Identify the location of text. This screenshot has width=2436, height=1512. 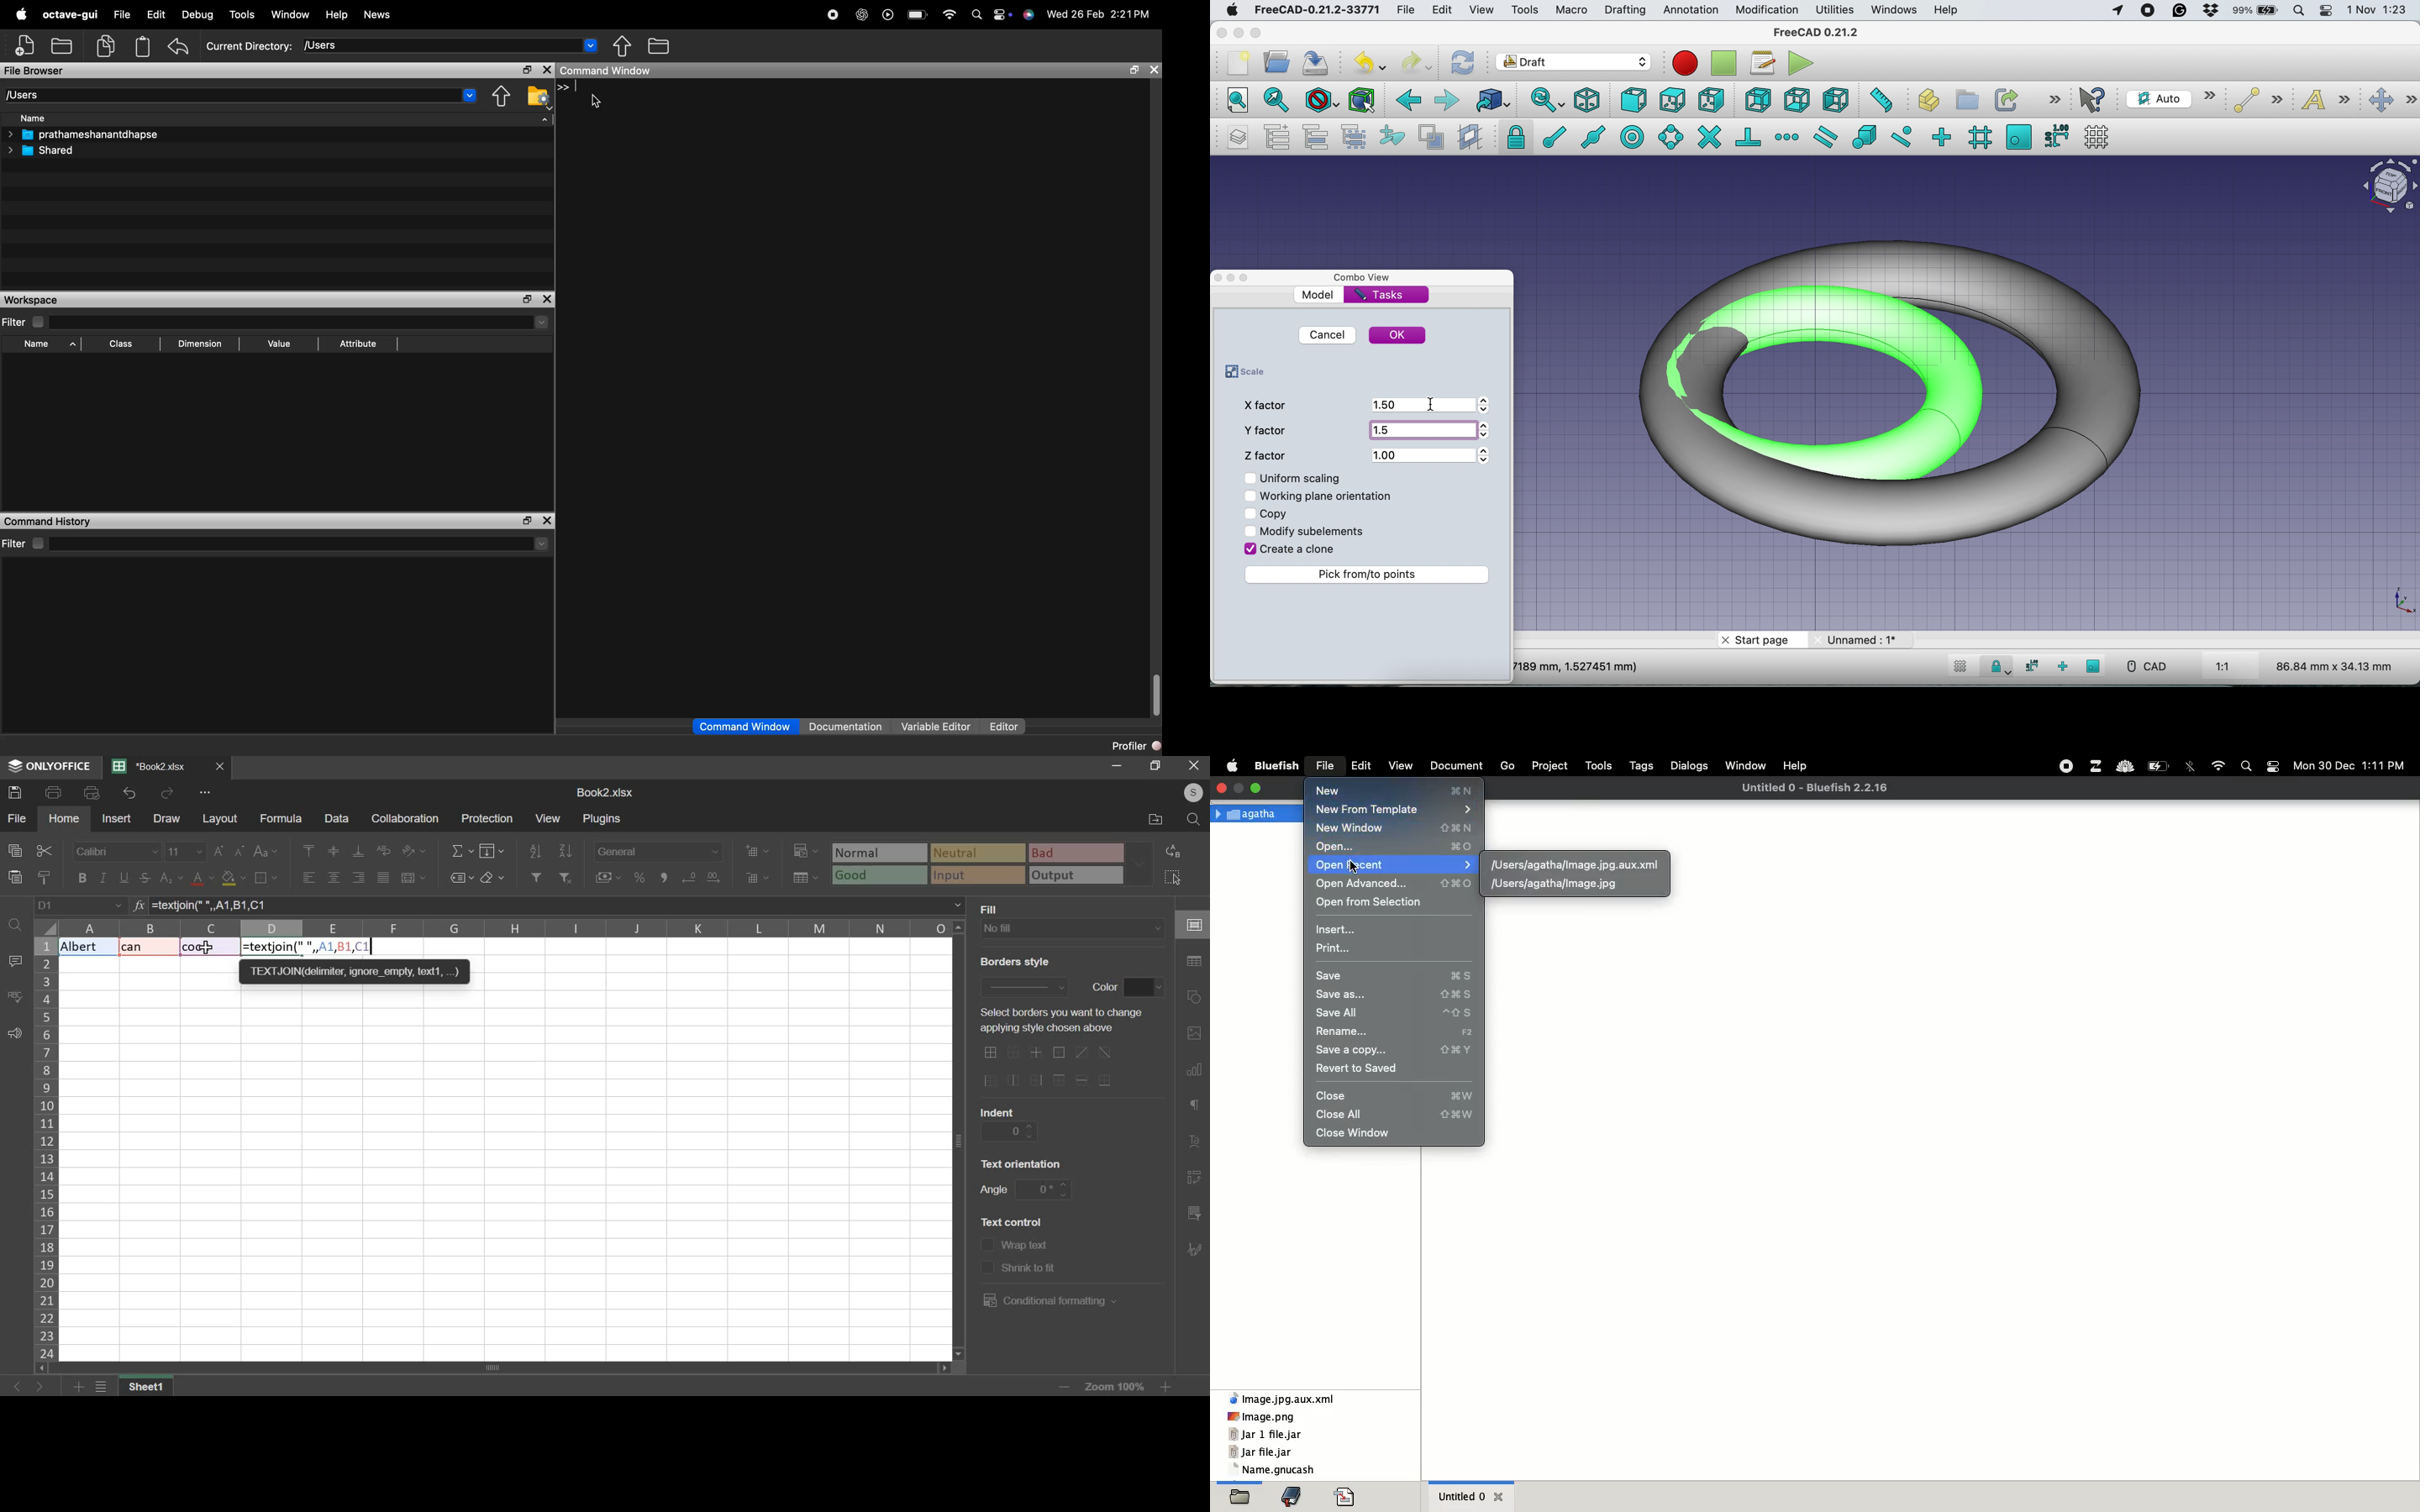
(1022, 1163).